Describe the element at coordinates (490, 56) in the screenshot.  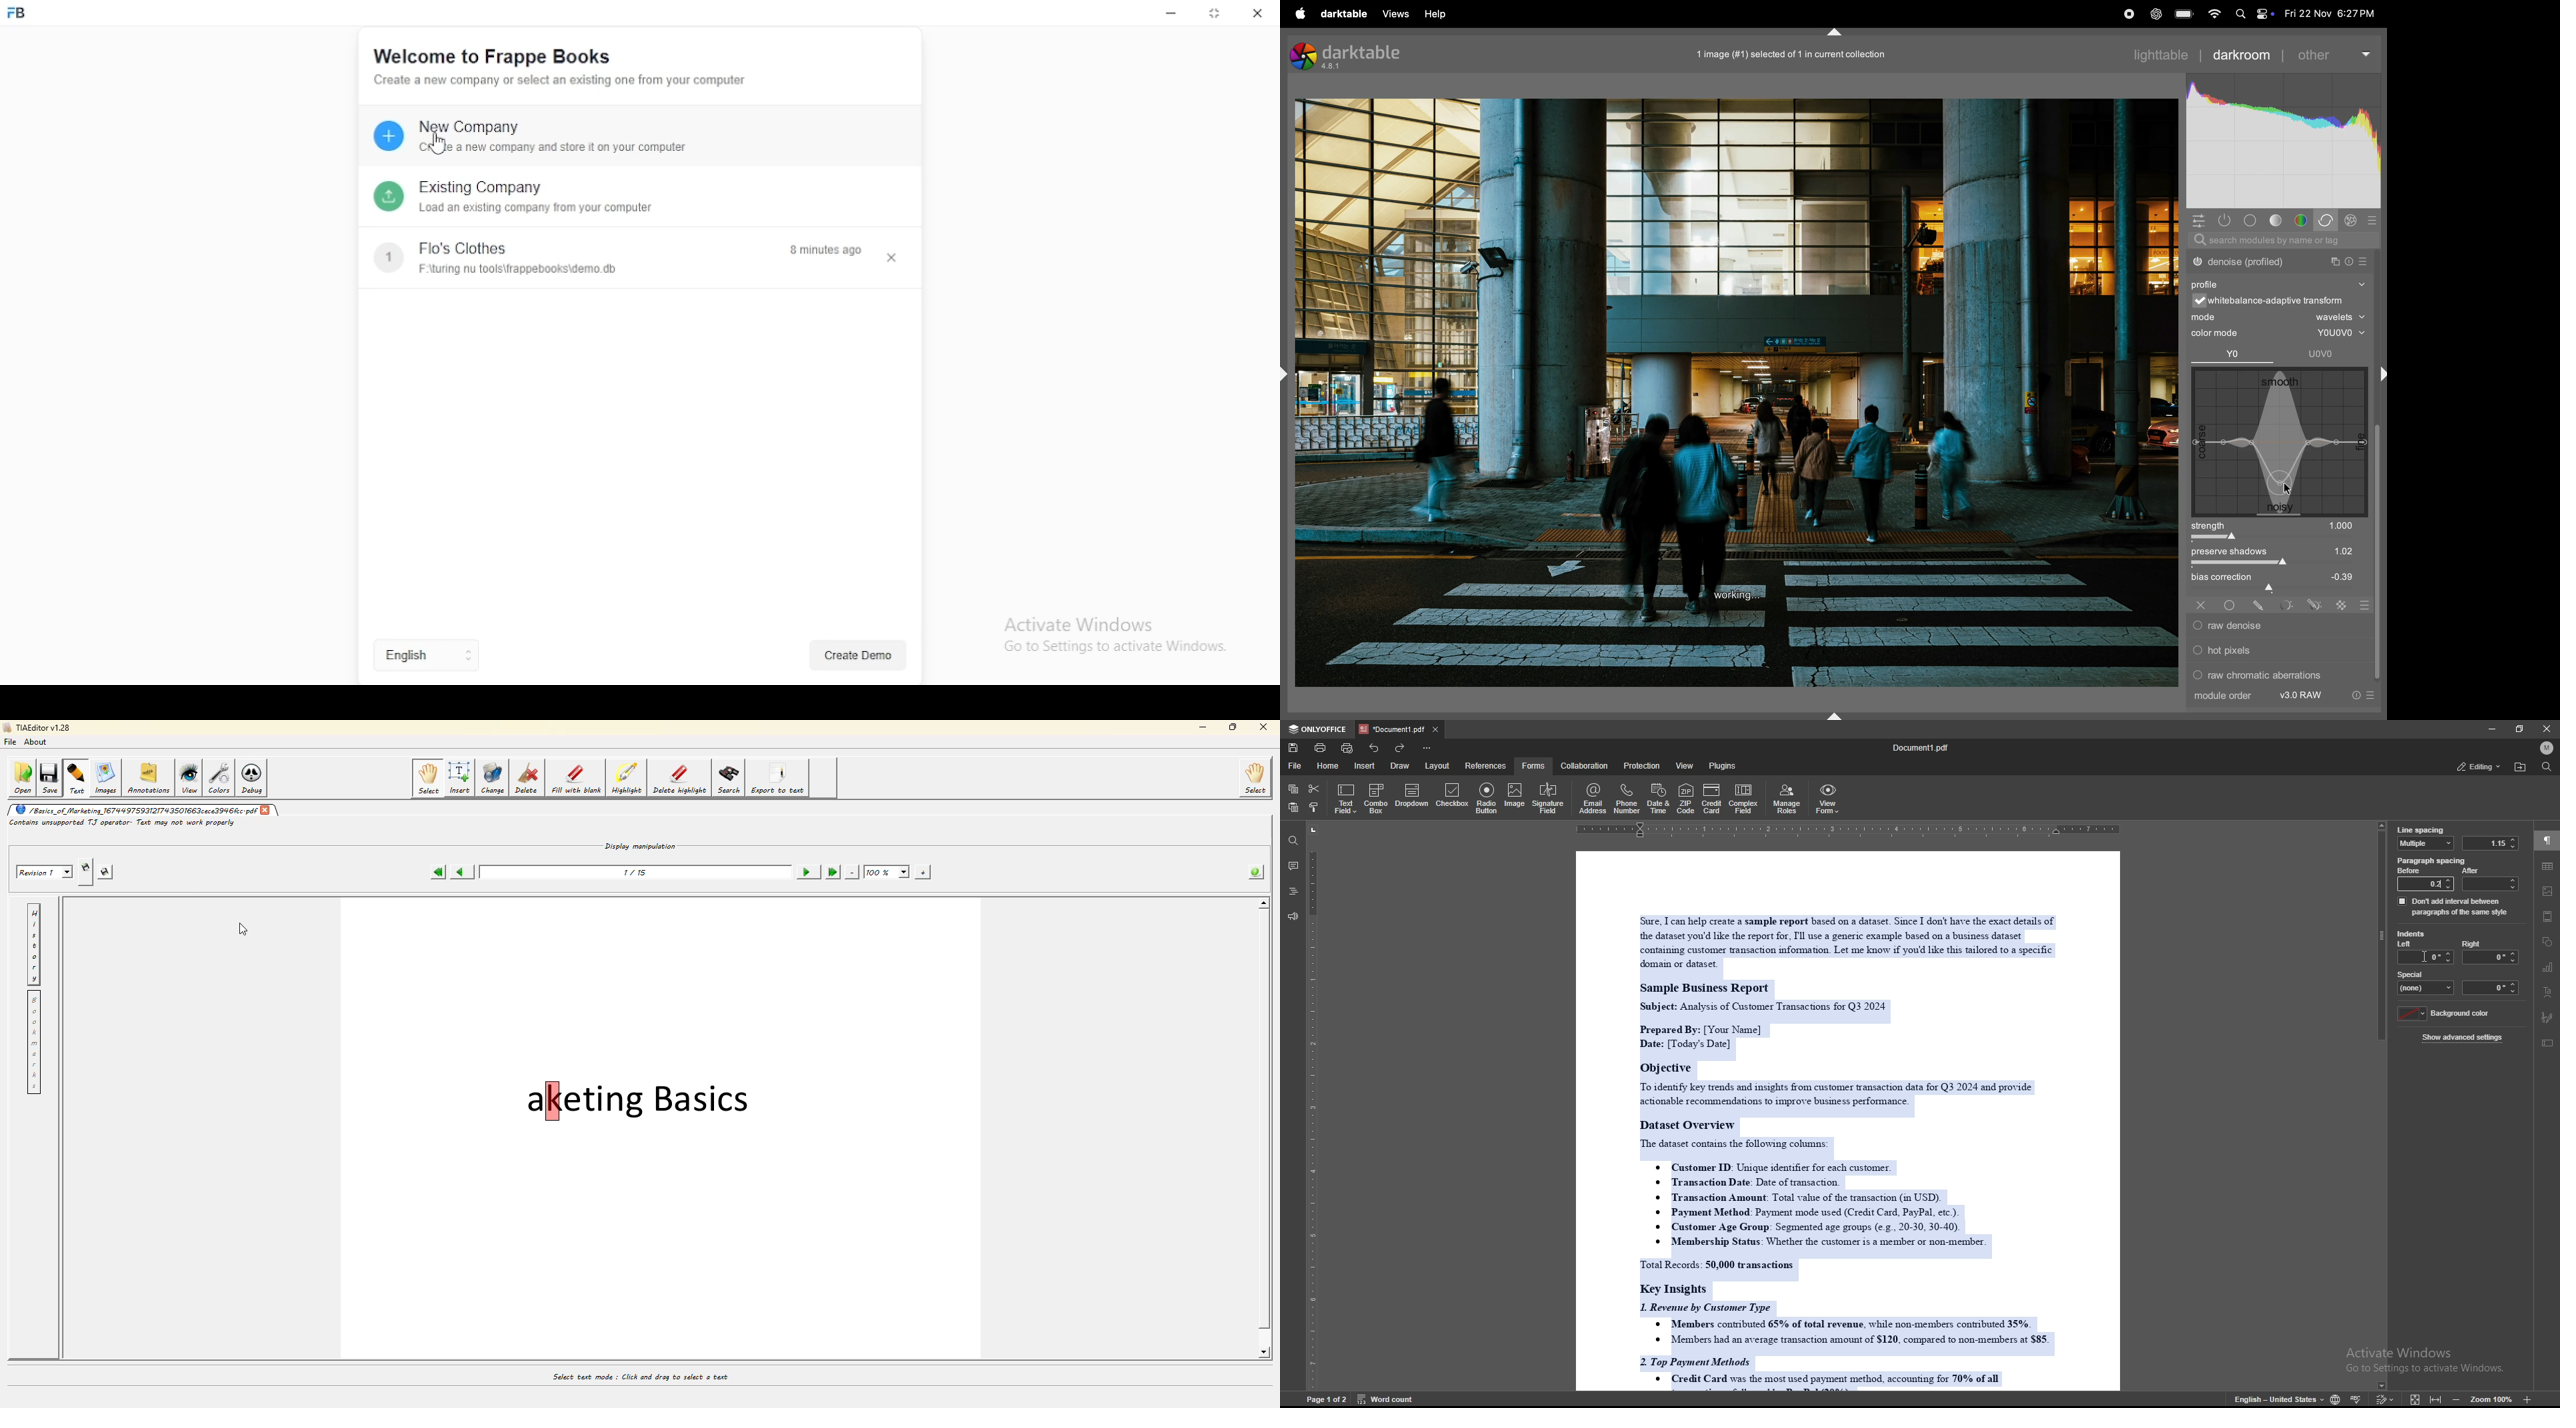
I see `Welcome to Frappe Books` at that location.